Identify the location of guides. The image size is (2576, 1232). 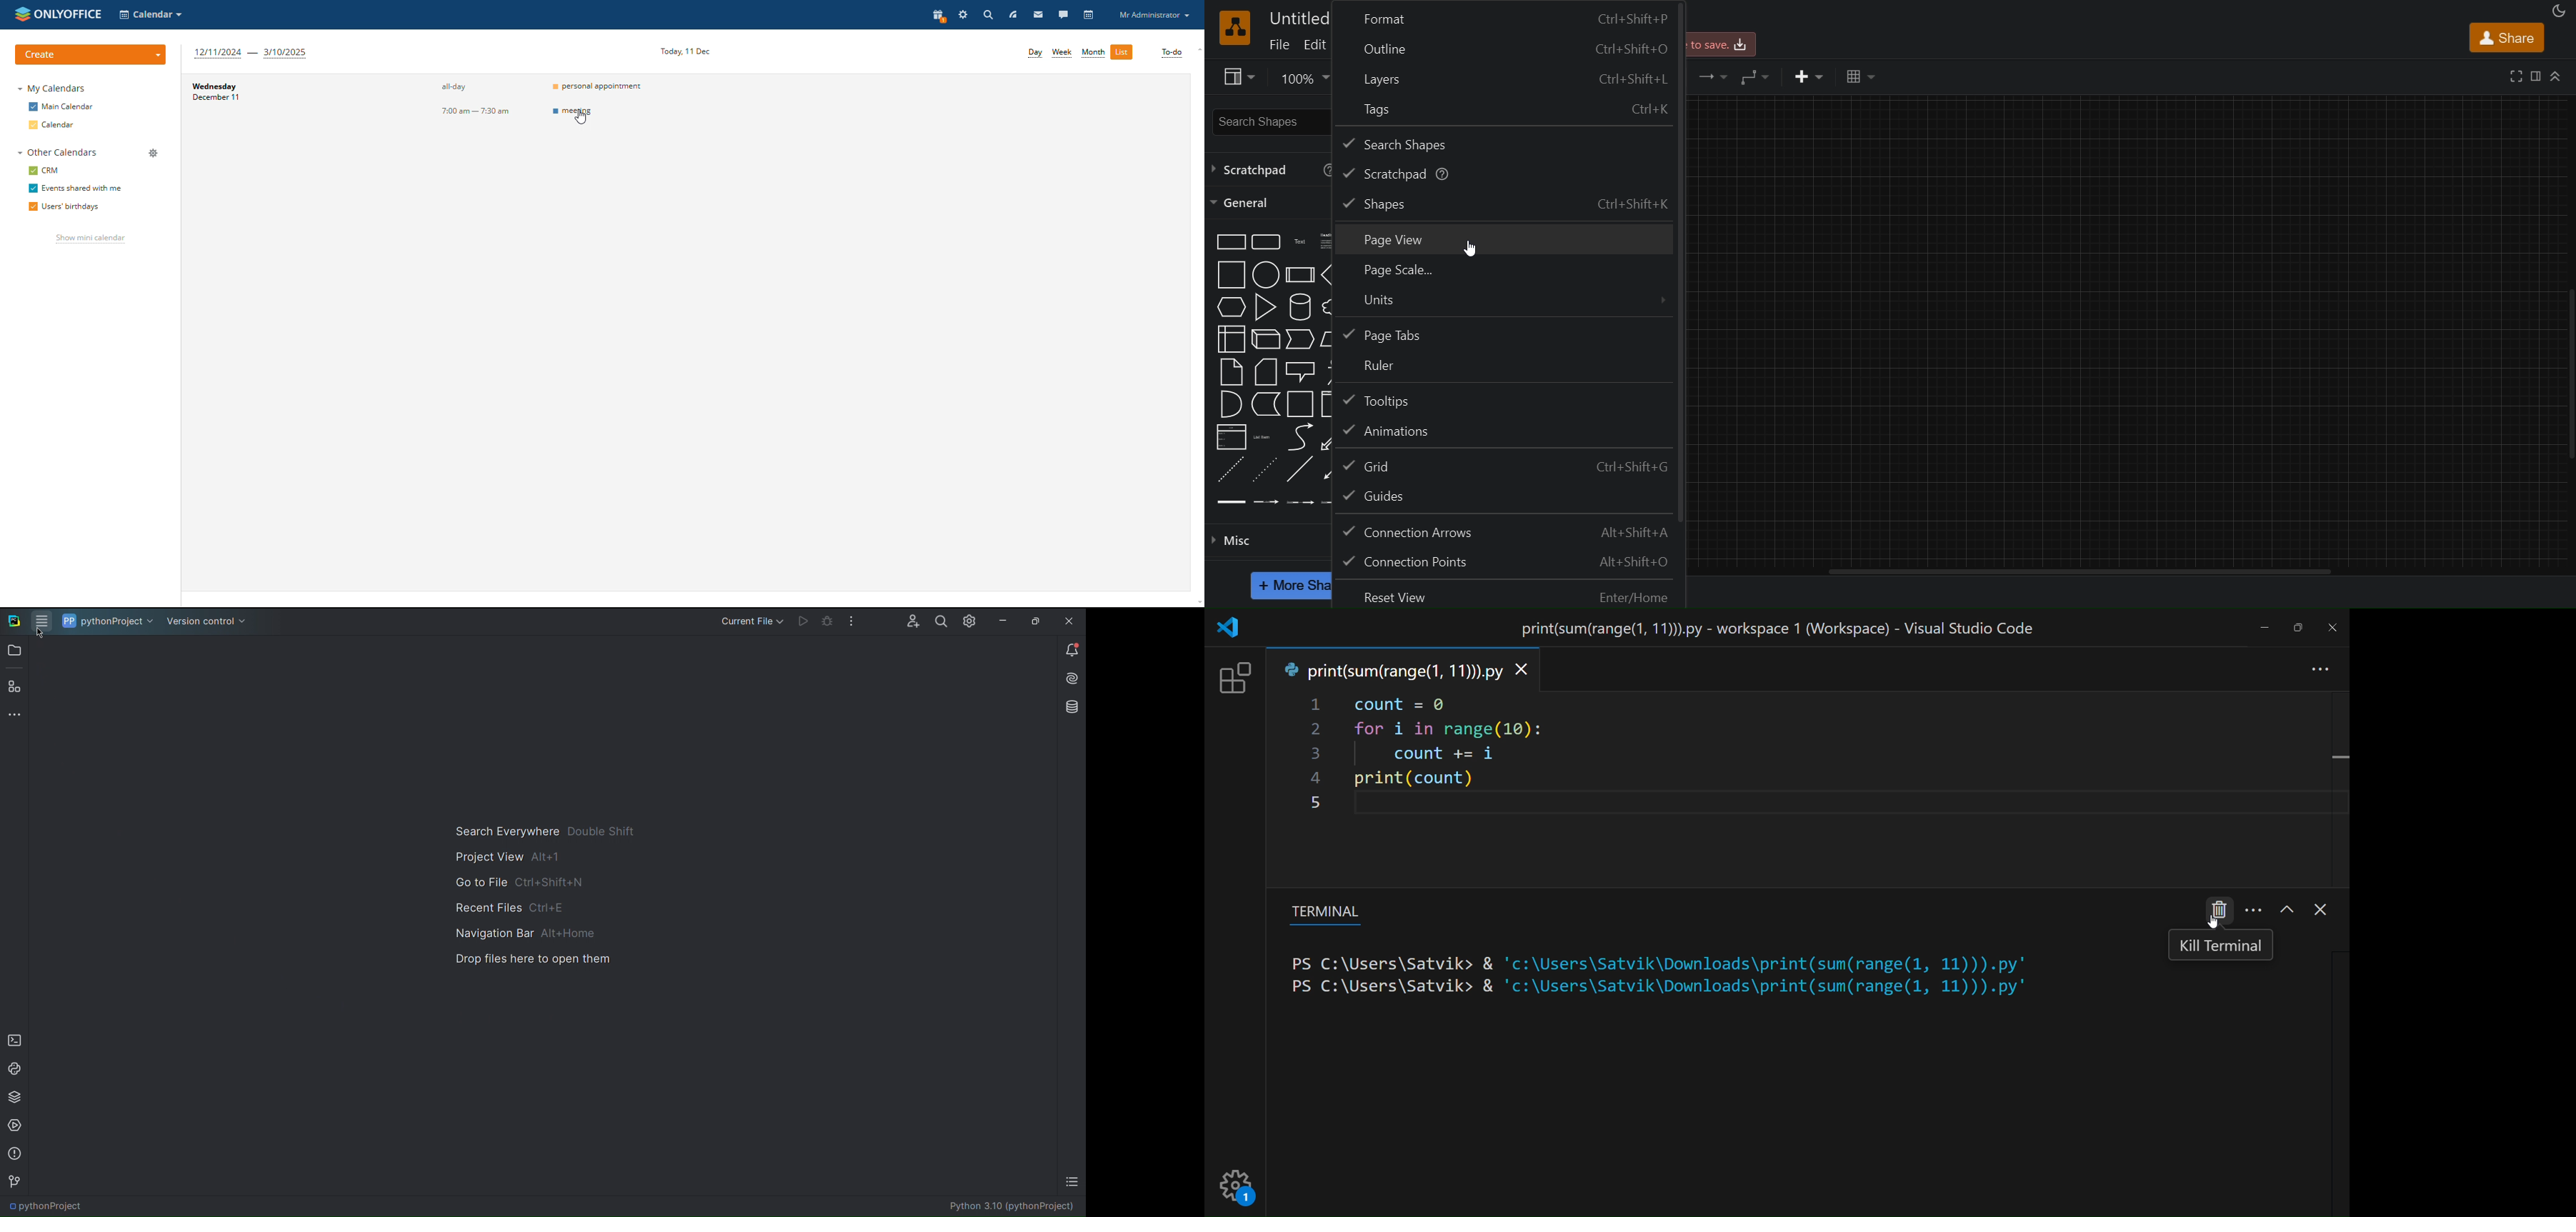
(1507, 497).